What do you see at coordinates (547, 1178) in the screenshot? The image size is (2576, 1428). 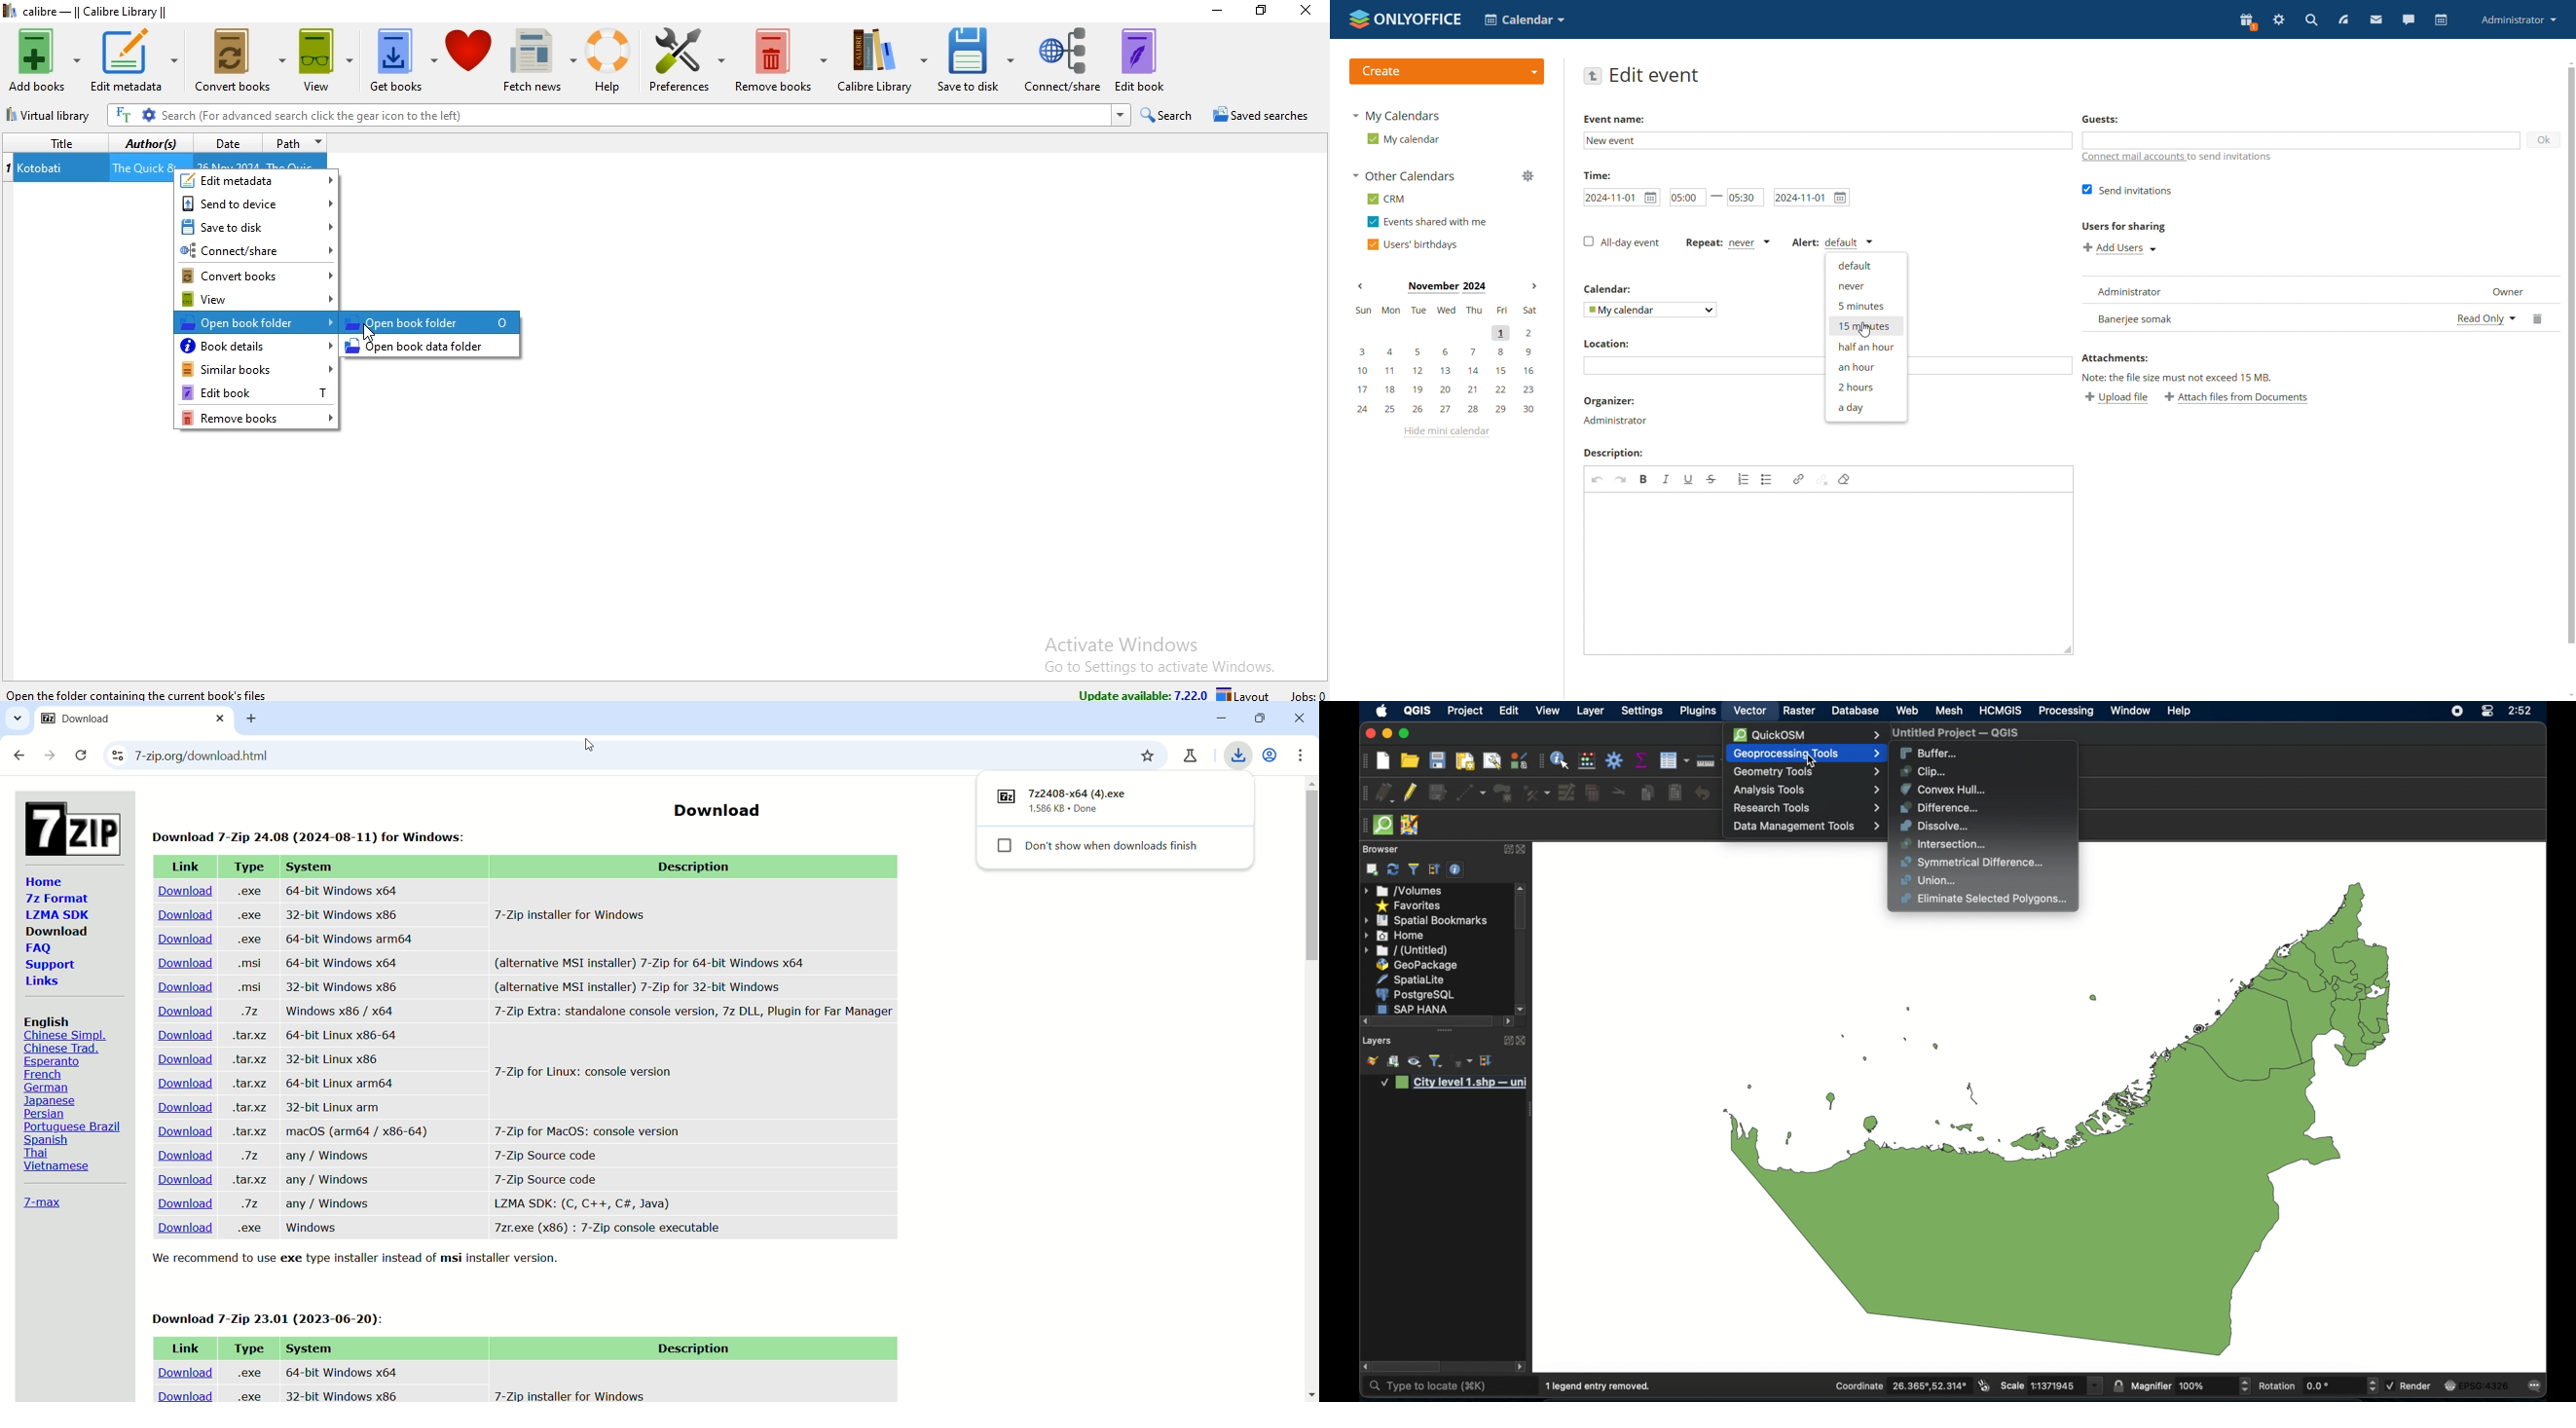 I see `7-Zip Source code` at bounding box center [547, 1178].